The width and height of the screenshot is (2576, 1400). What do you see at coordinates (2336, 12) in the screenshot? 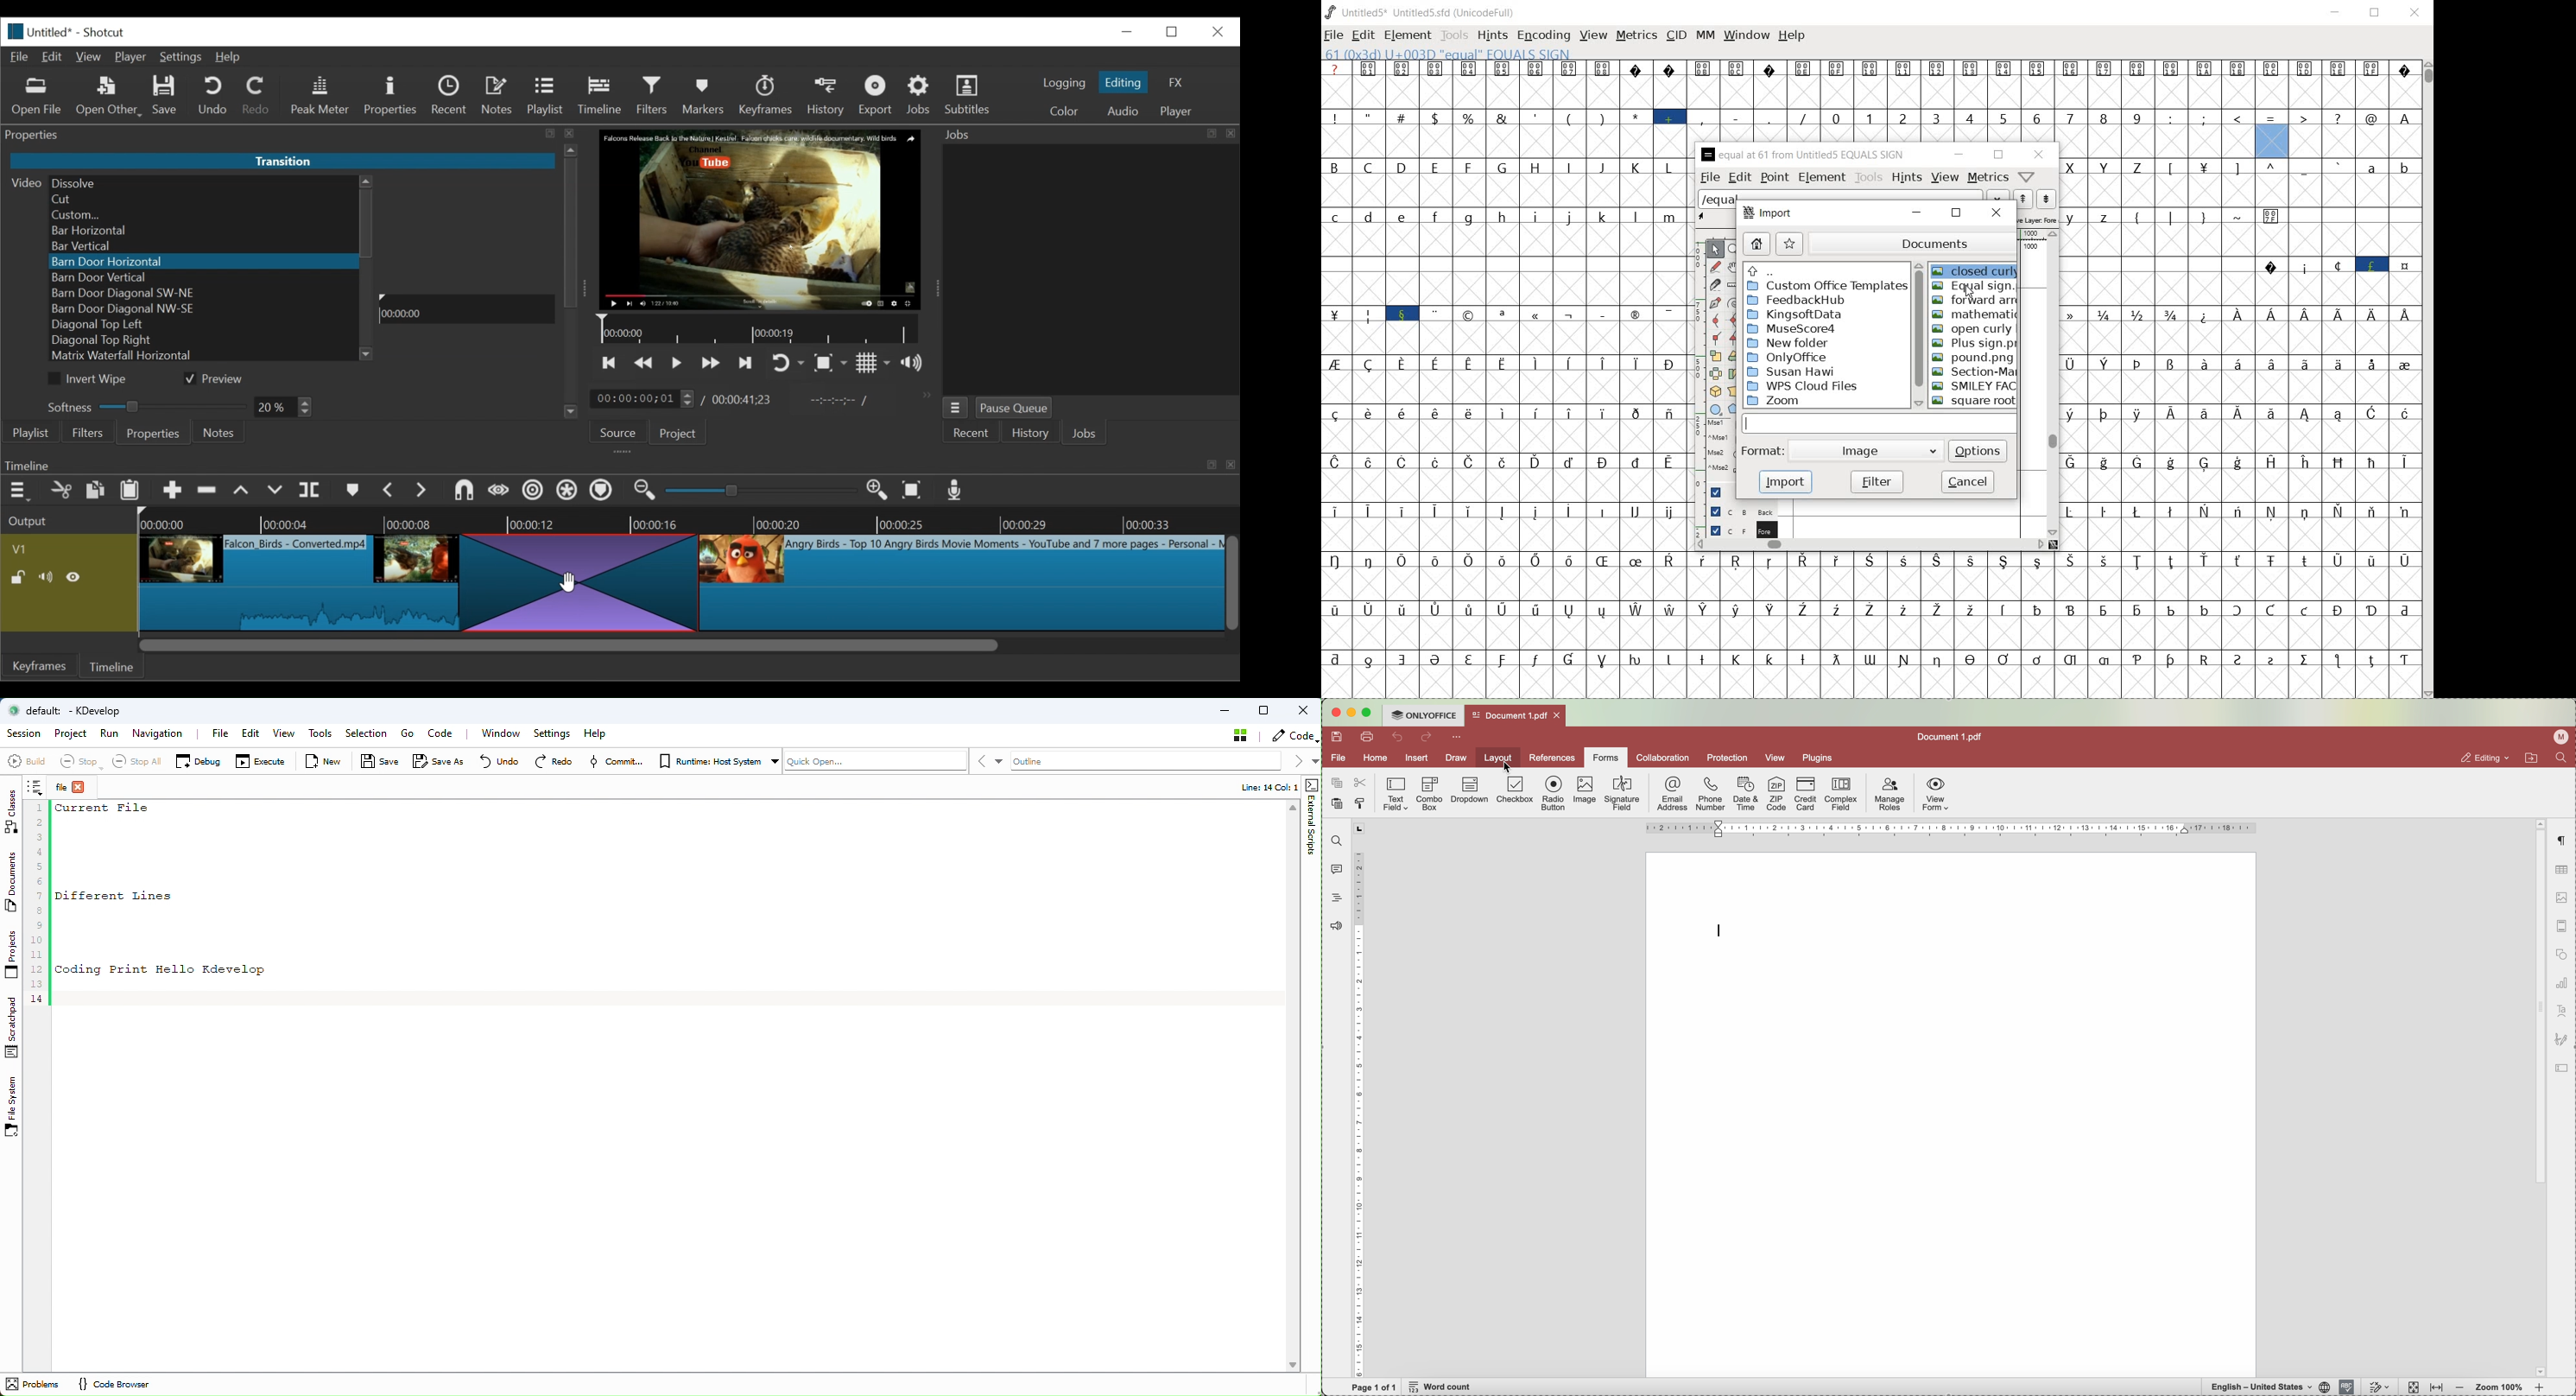
I see `minimize` at bounding box center [2336, 12].